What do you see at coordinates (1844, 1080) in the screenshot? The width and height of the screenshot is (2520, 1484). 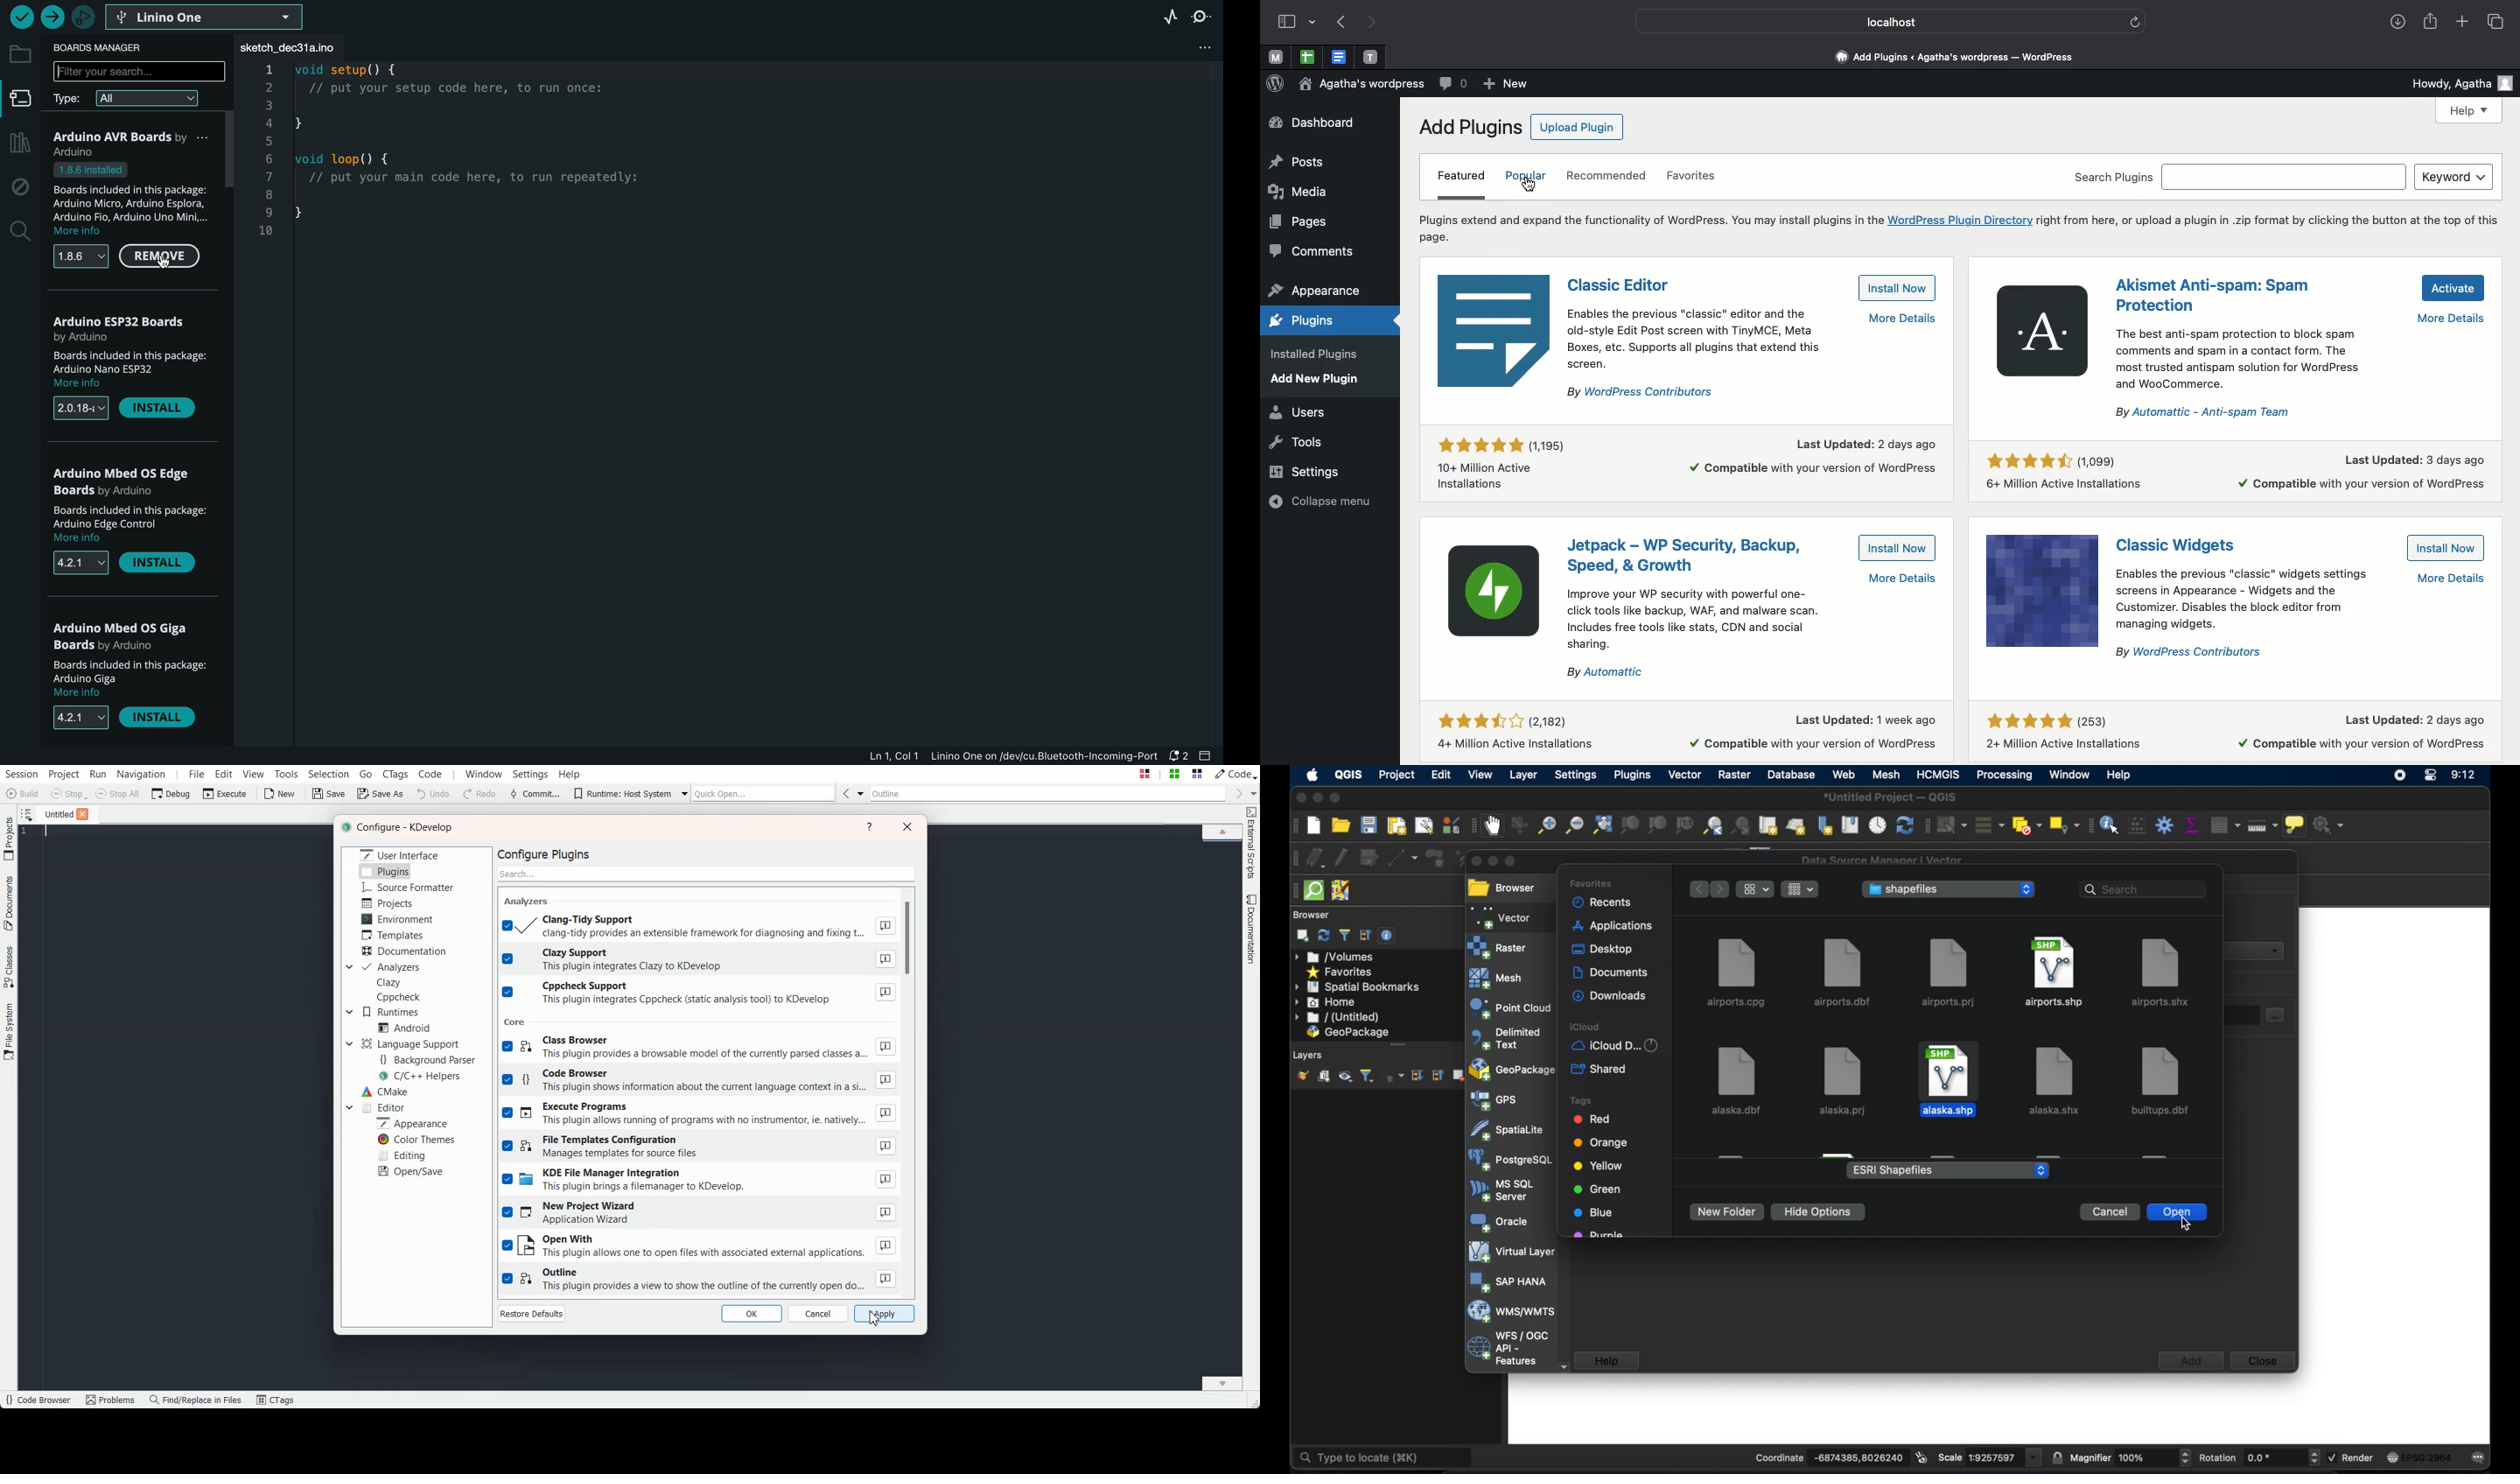 I see `alaska.prj file` at bounding box center [1844, 1080].